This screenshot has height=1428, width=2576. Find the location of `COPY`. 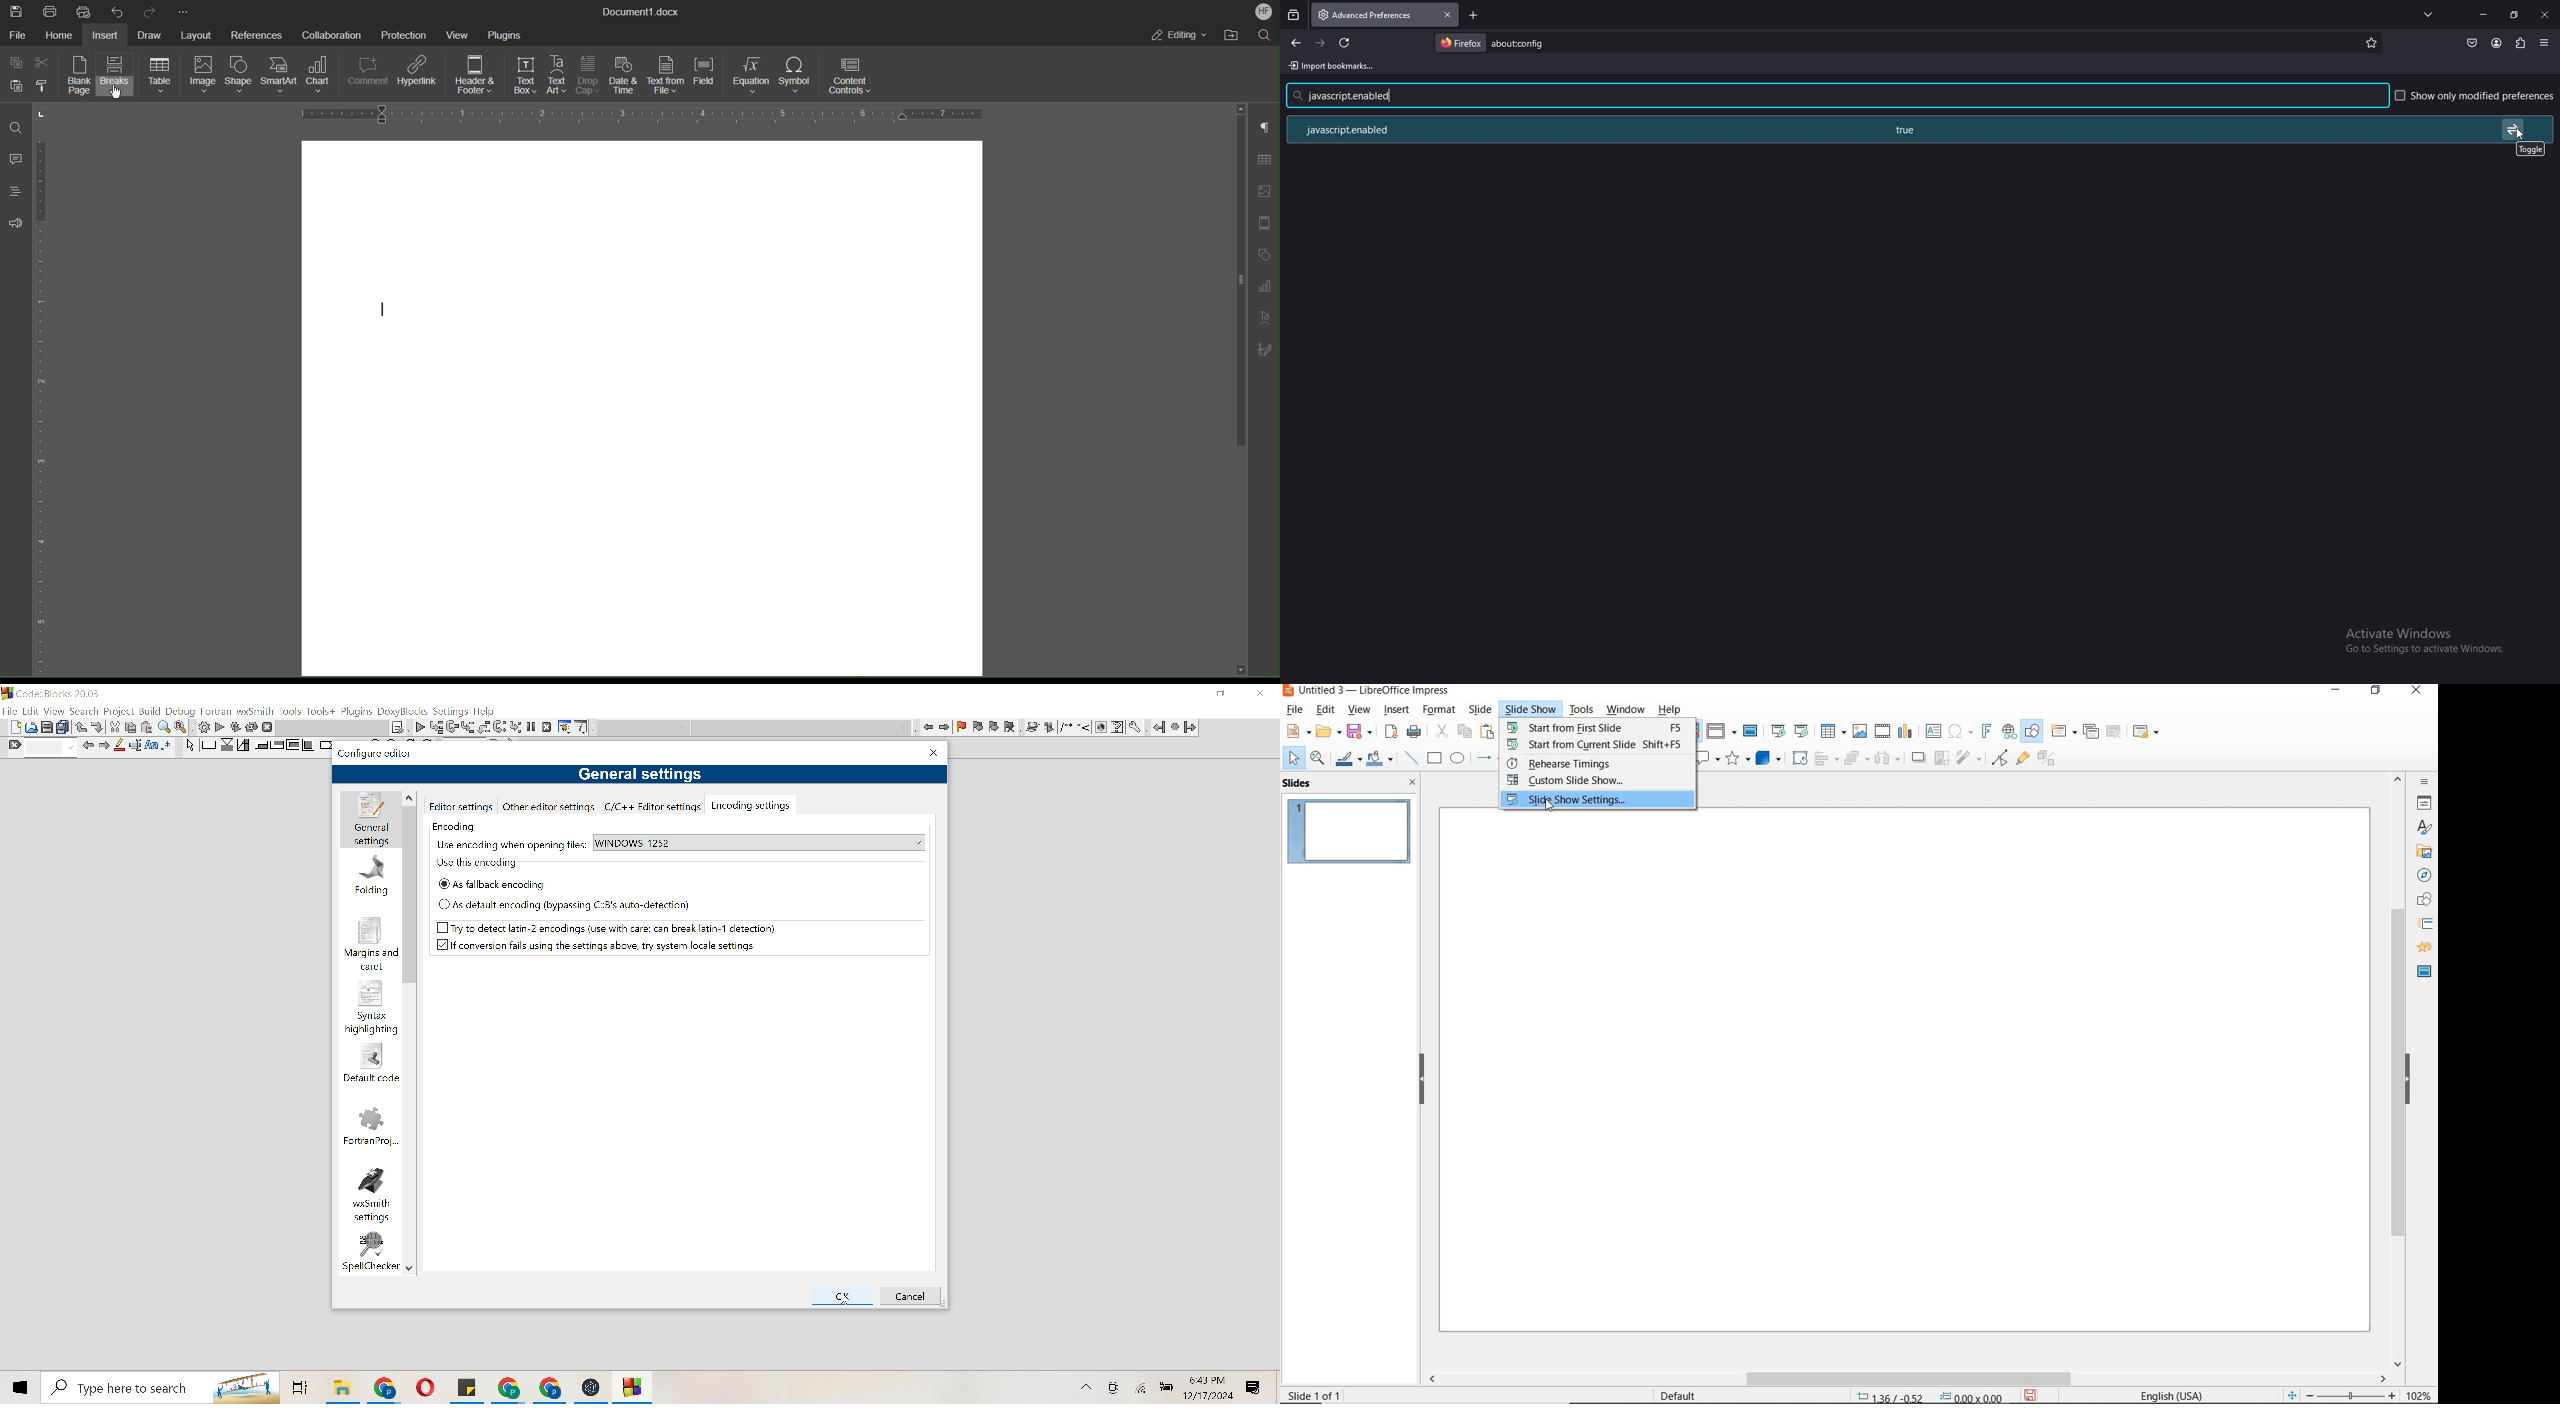

COPY is located at coordinates (1464, 732).